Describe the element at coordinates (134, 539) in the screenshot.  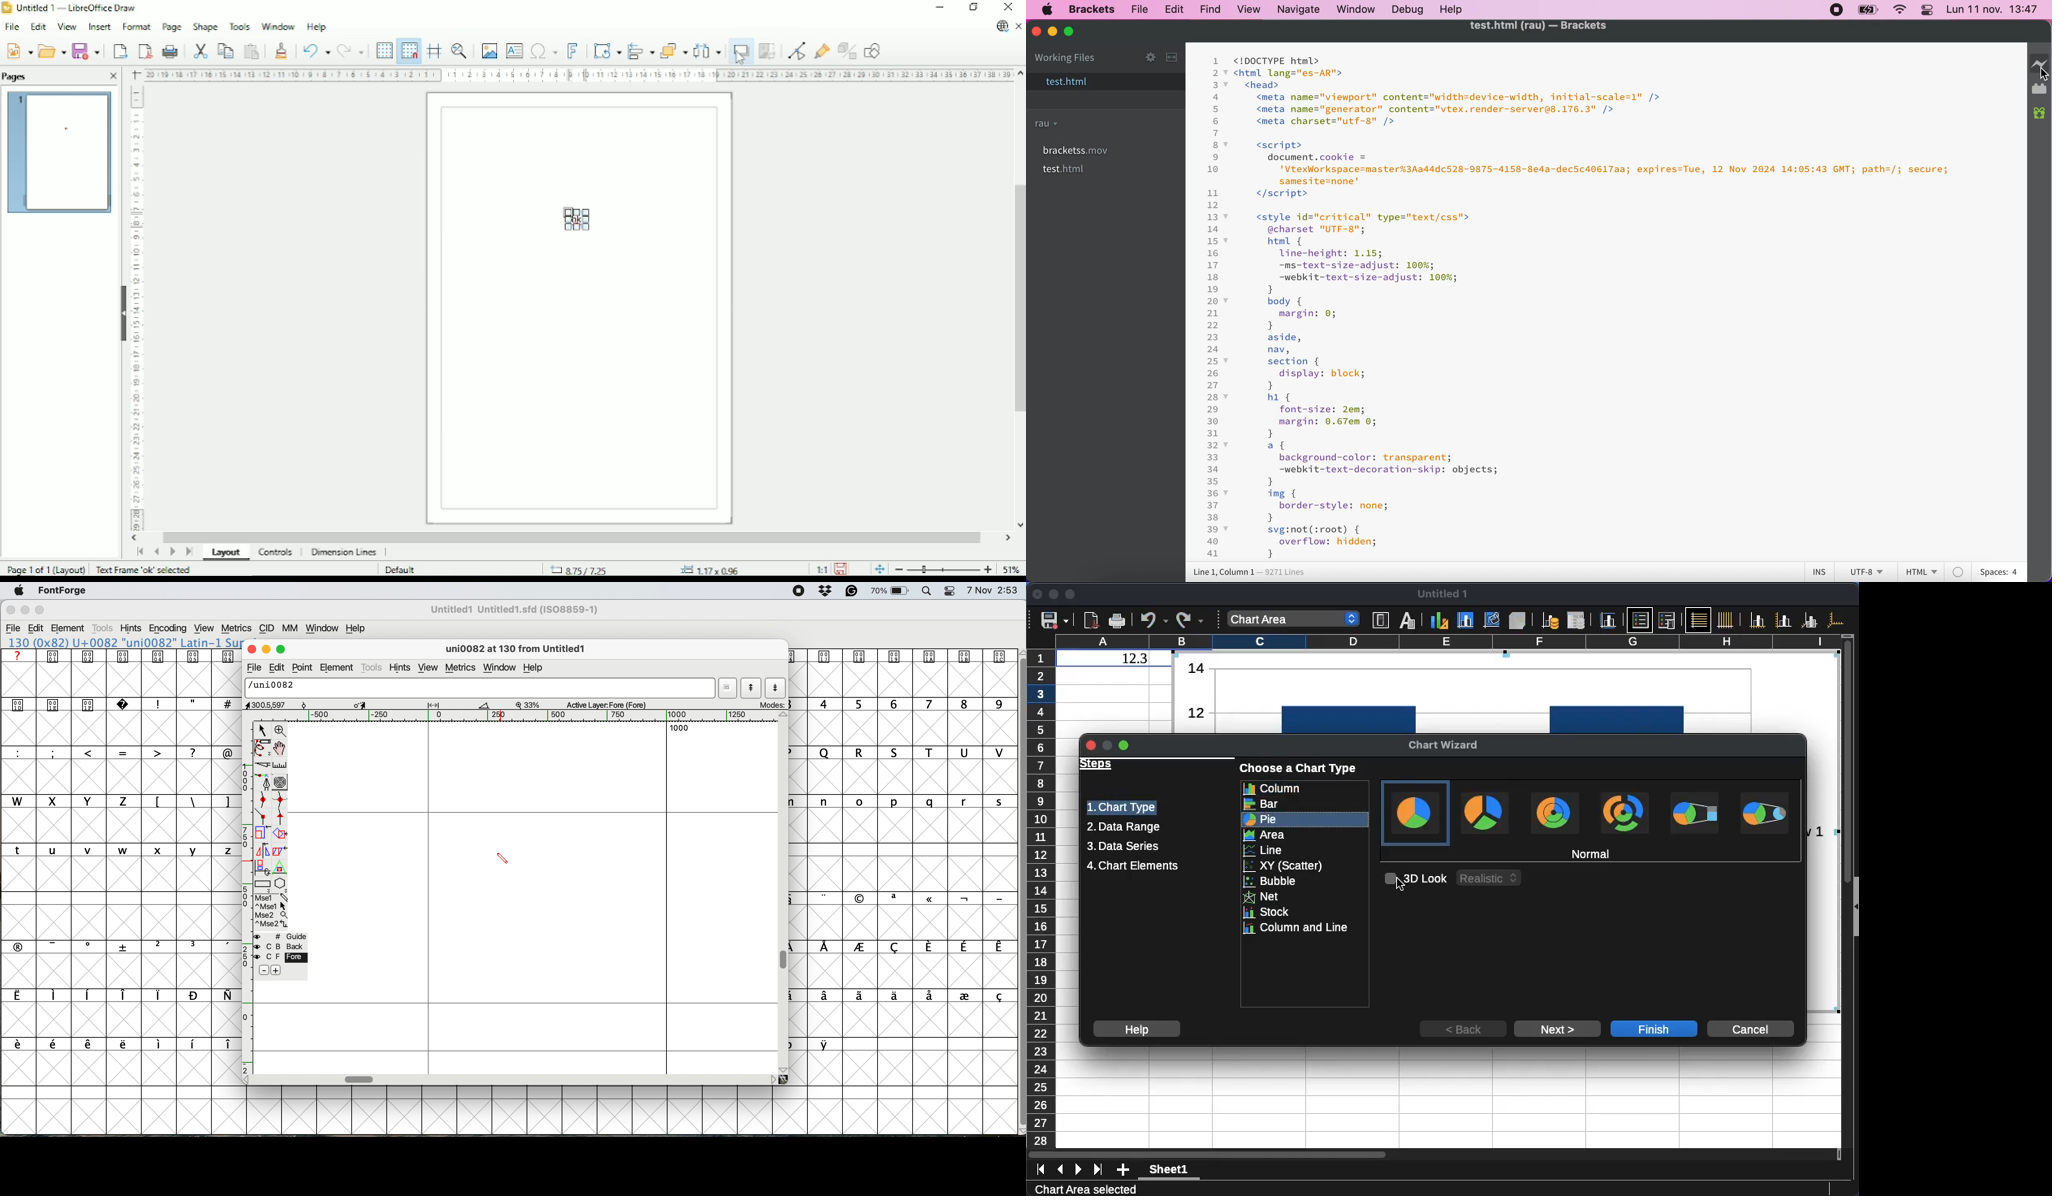
I see `Horizontal scroll button` at that location.